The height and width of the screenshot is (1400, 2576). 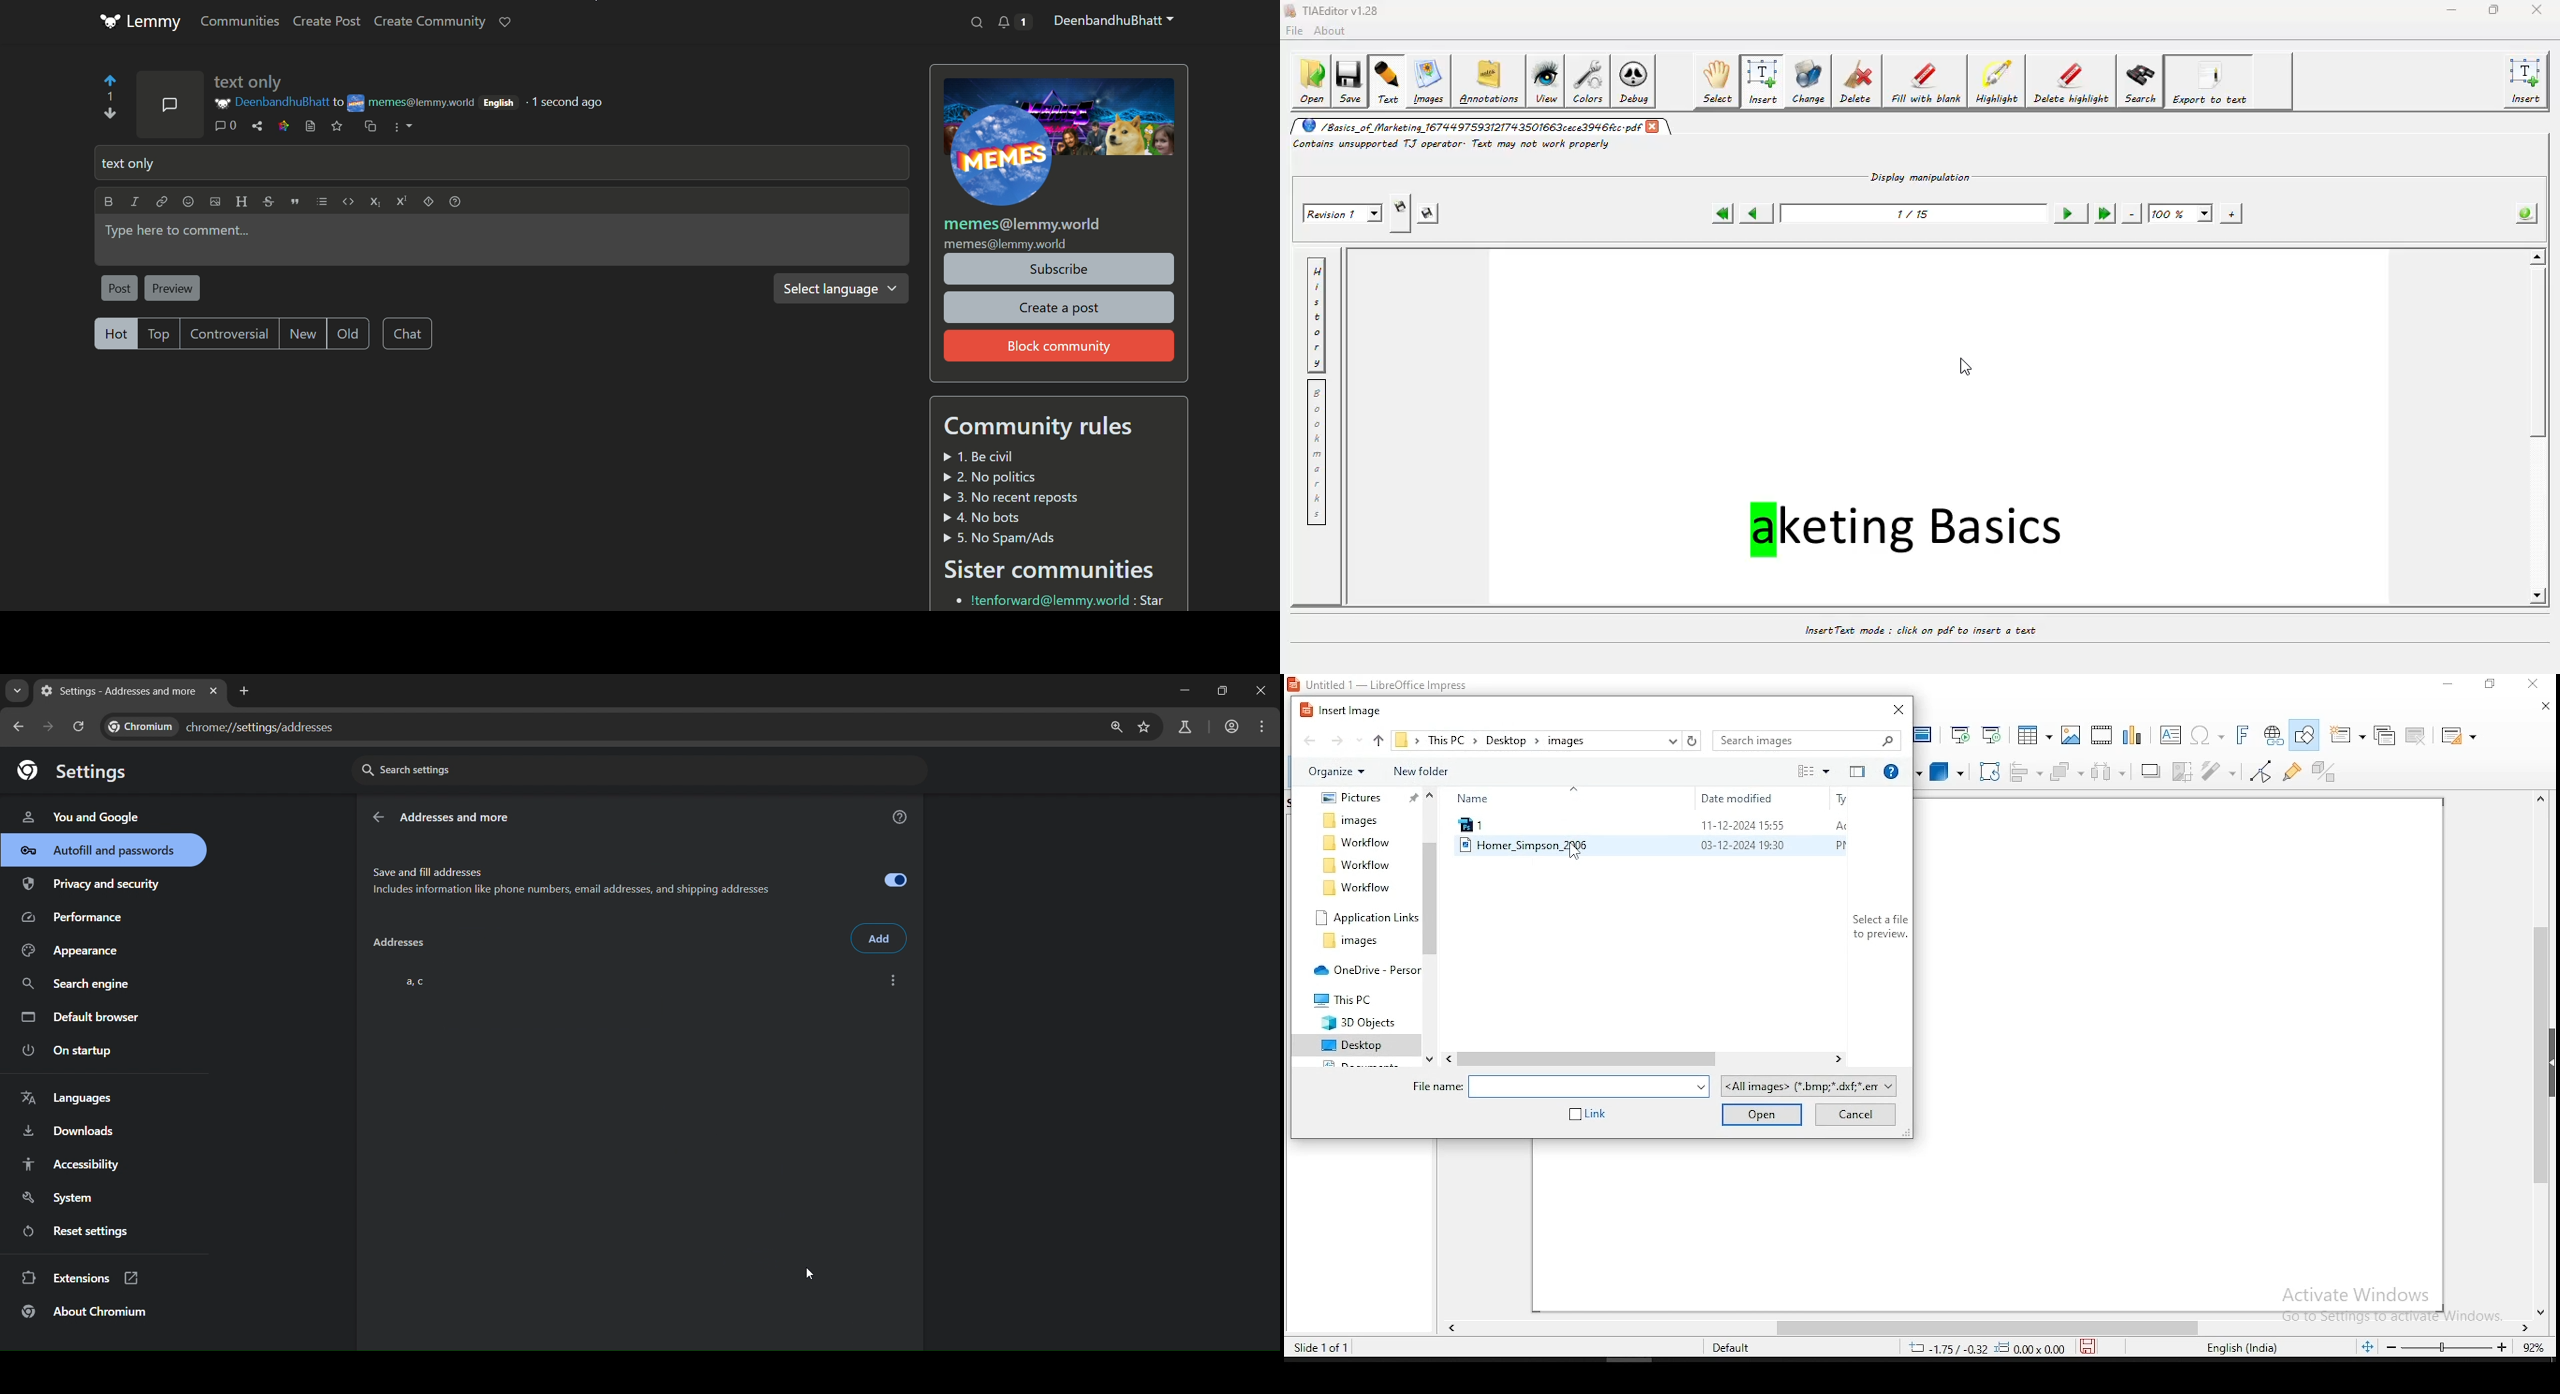 What do you see at coordinates (2065, 769) in the screenshot?
I see `arrange` at bounding box center [2065, 769].